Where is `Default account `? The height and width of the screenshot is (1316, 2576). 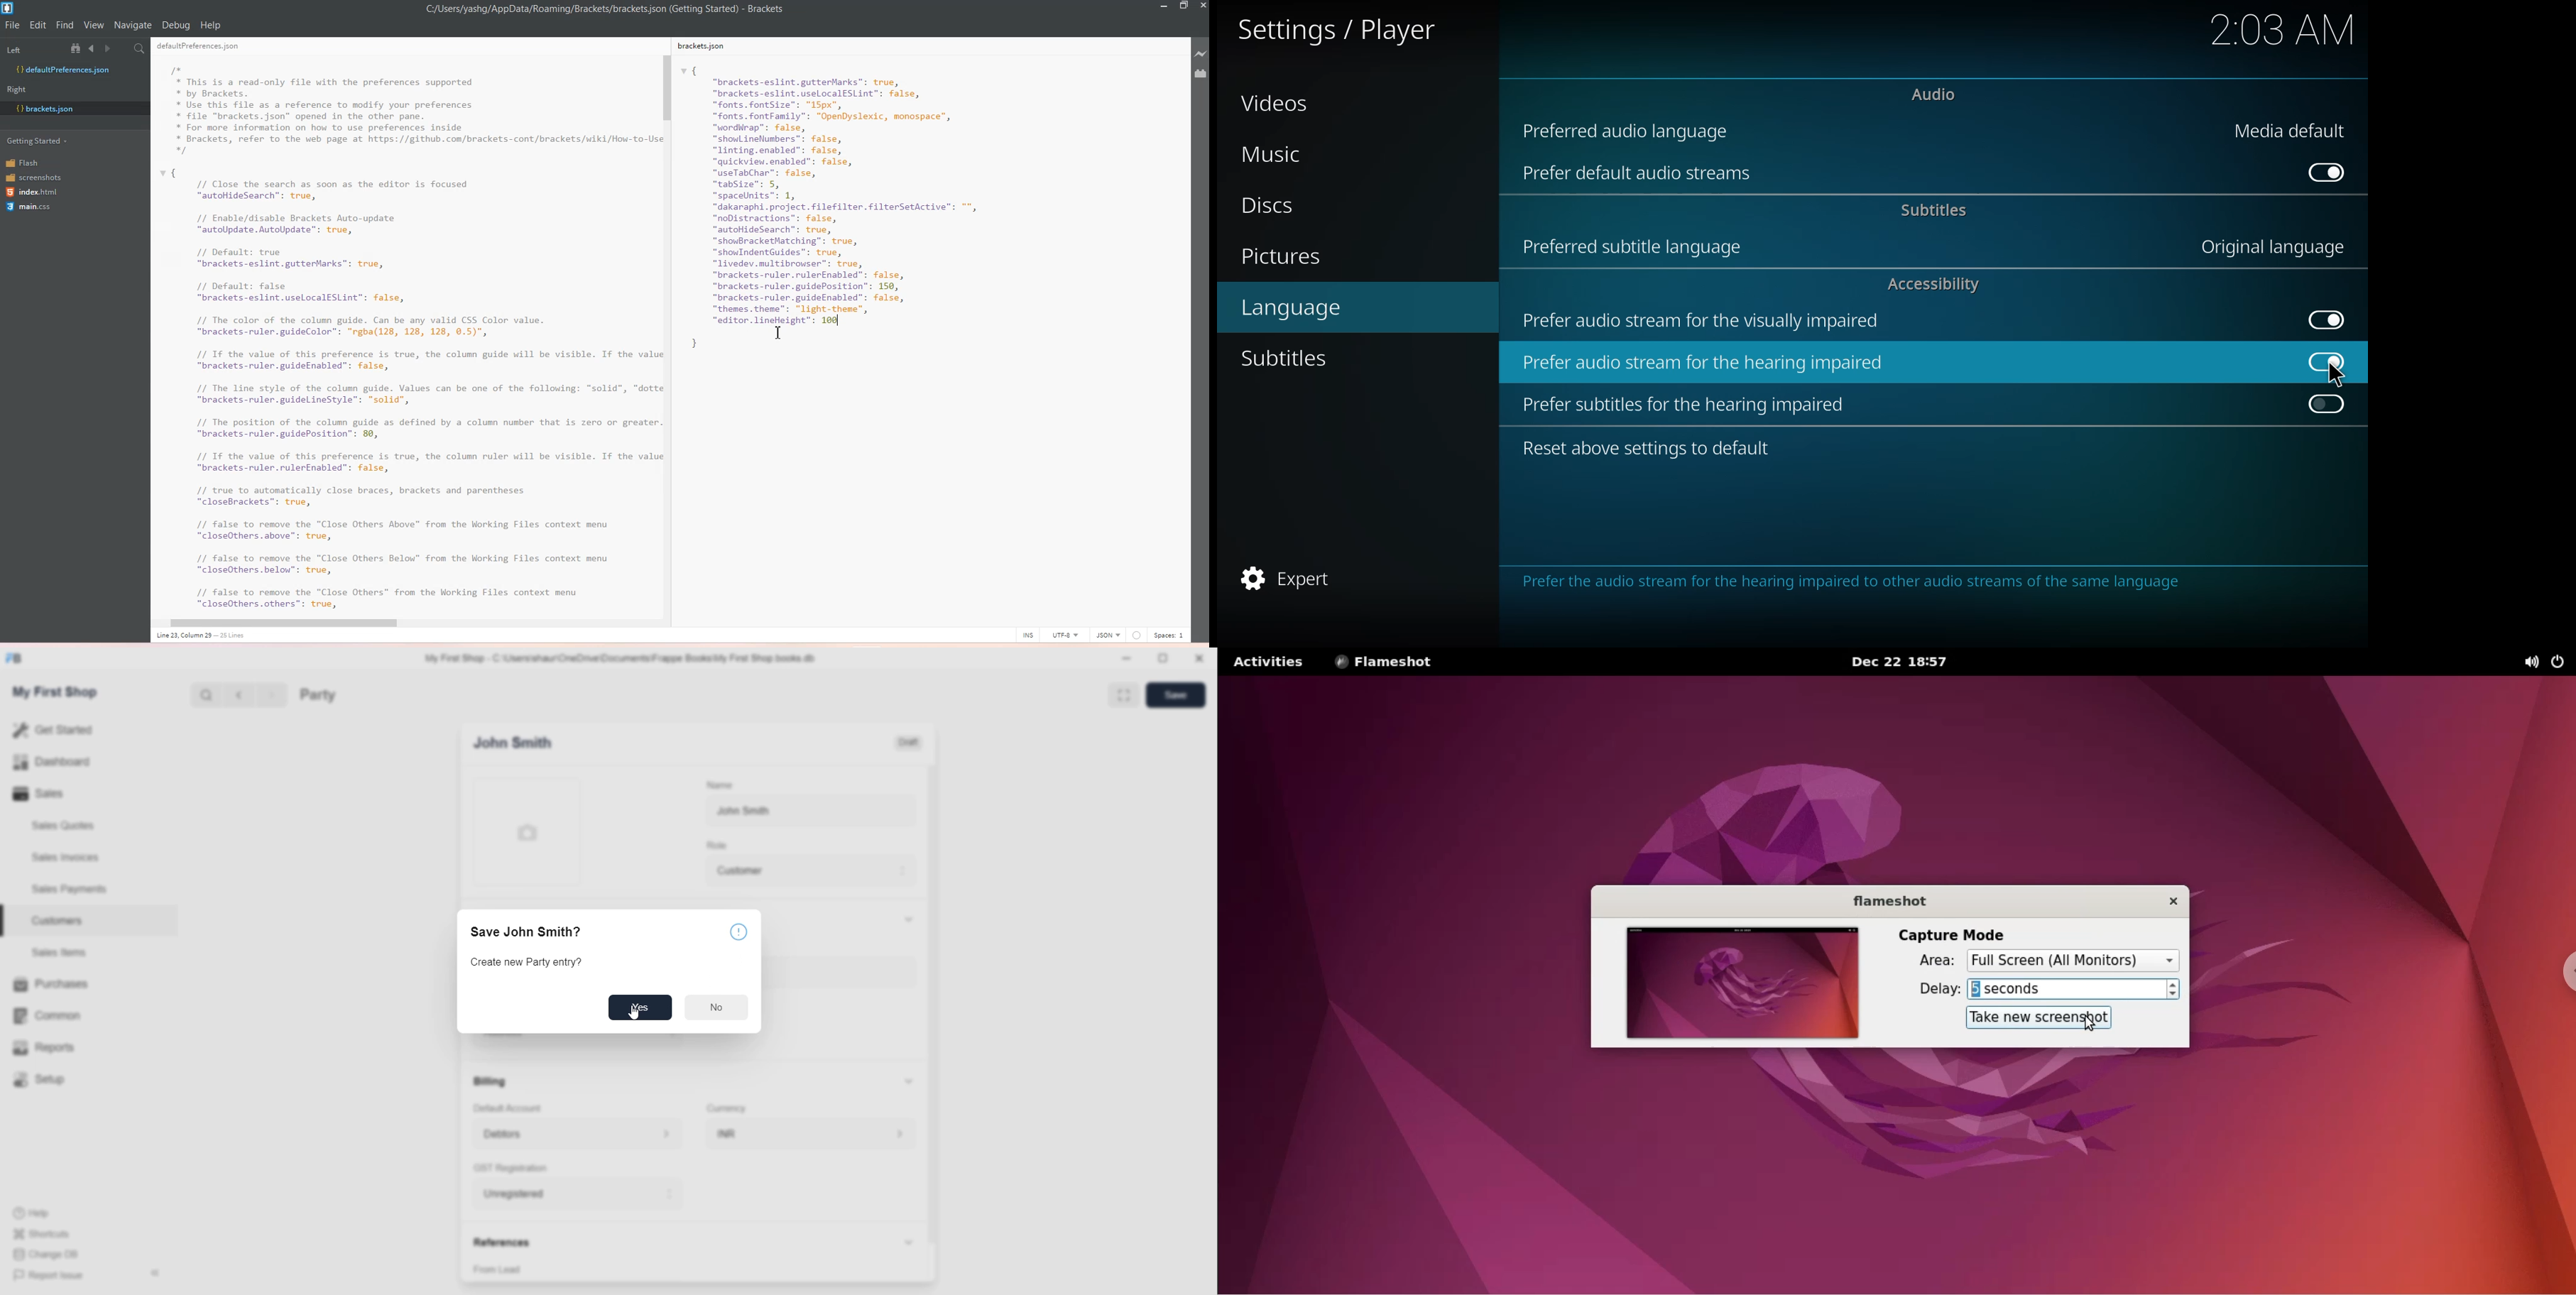
Default account  is located at coordinates (558, 1132).